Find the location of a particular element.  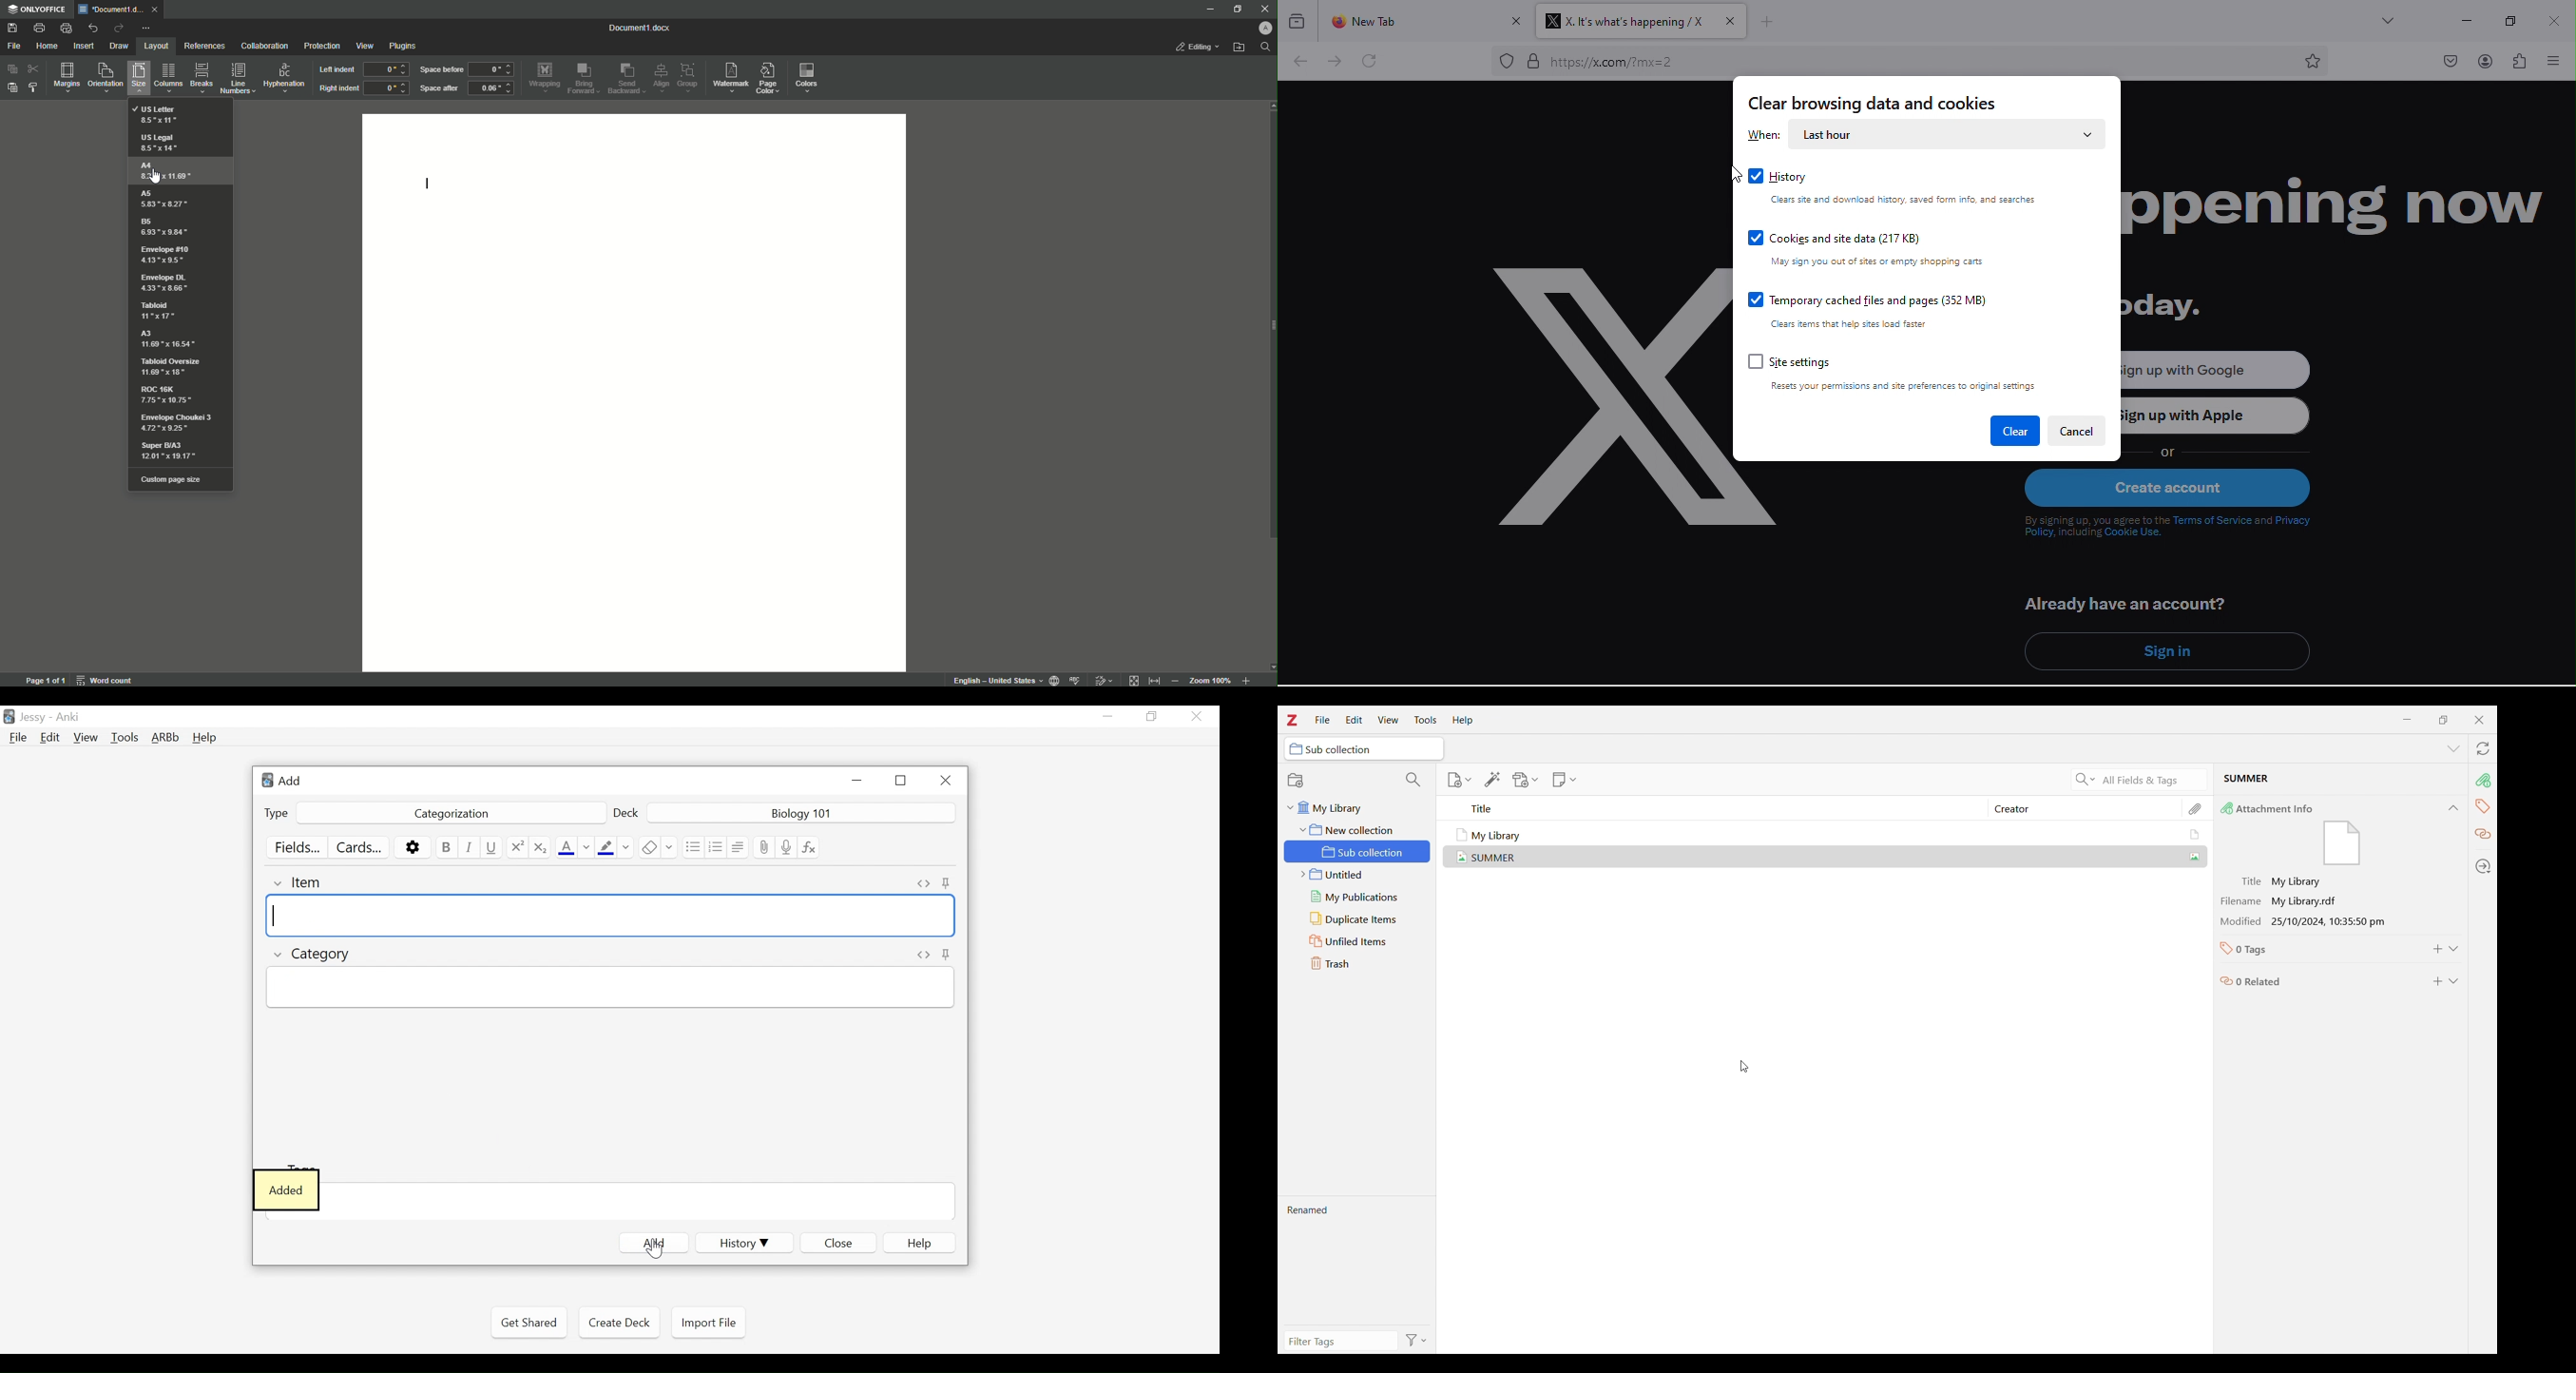

0 Tags is located at coordinates (2315, 949).